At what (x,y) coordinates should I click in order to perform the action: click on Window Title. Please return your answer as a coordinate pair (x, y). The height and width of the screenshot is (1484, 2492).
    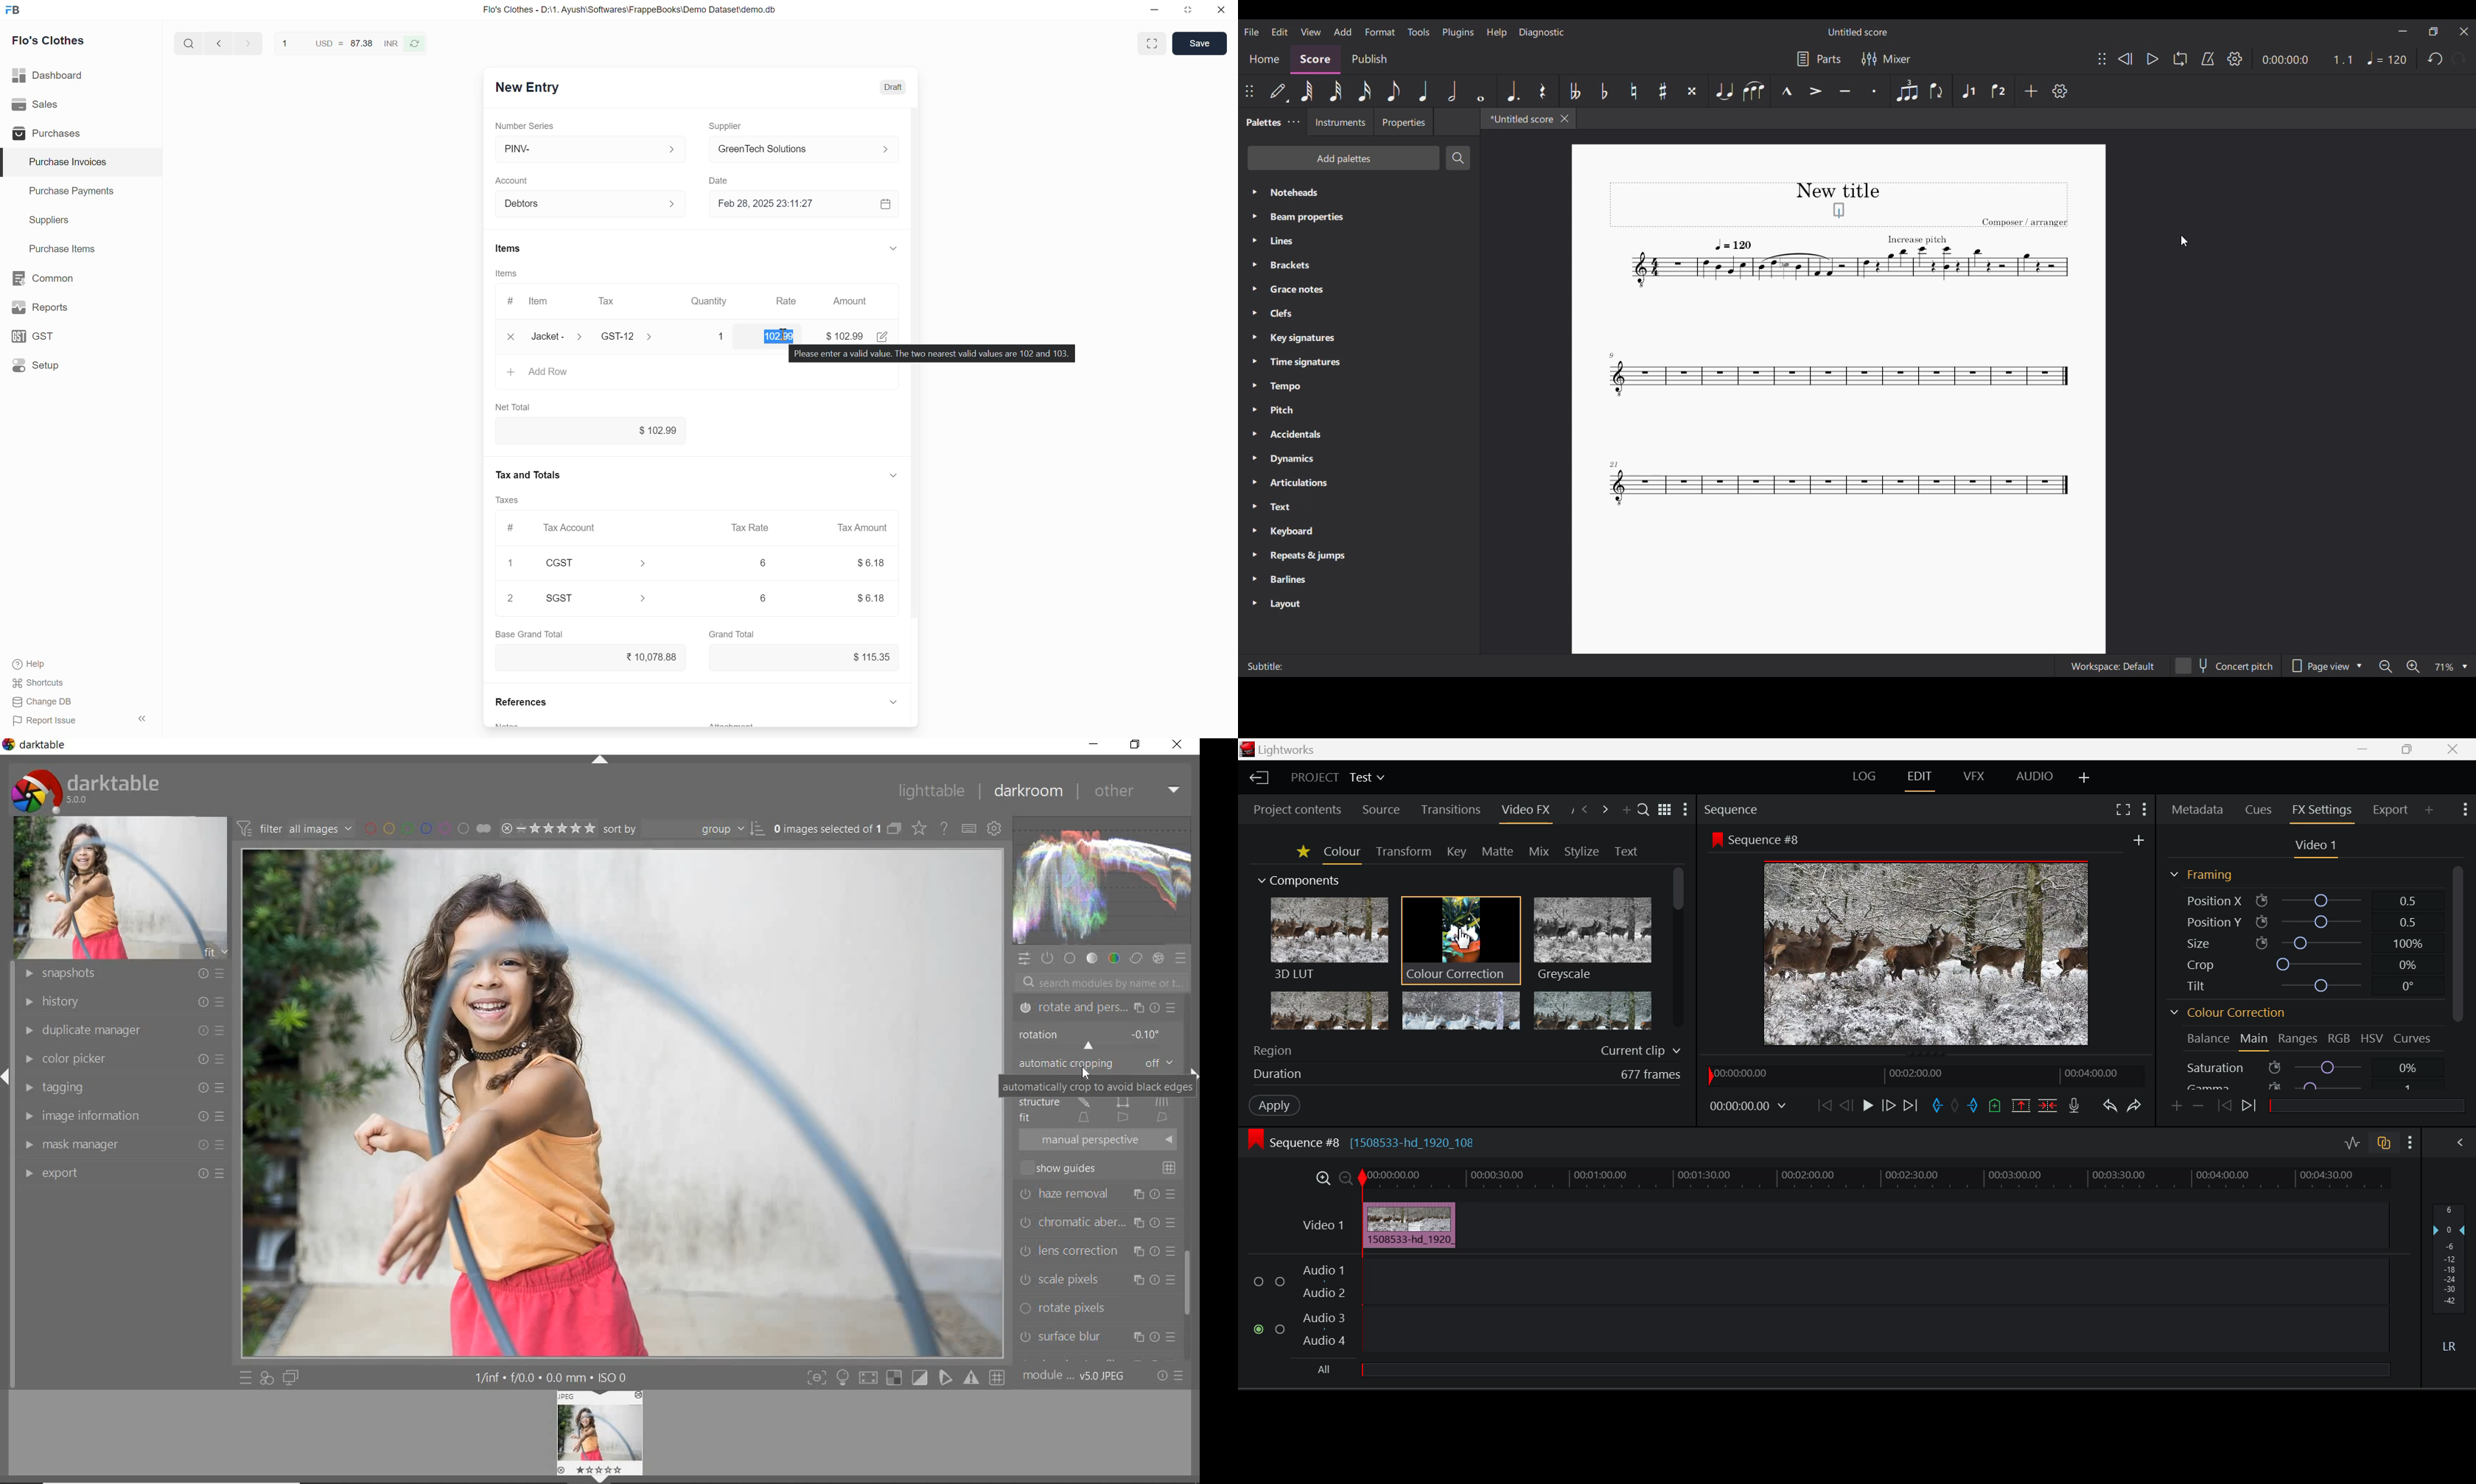
    Looking at the image, I should click on (1282, 749).